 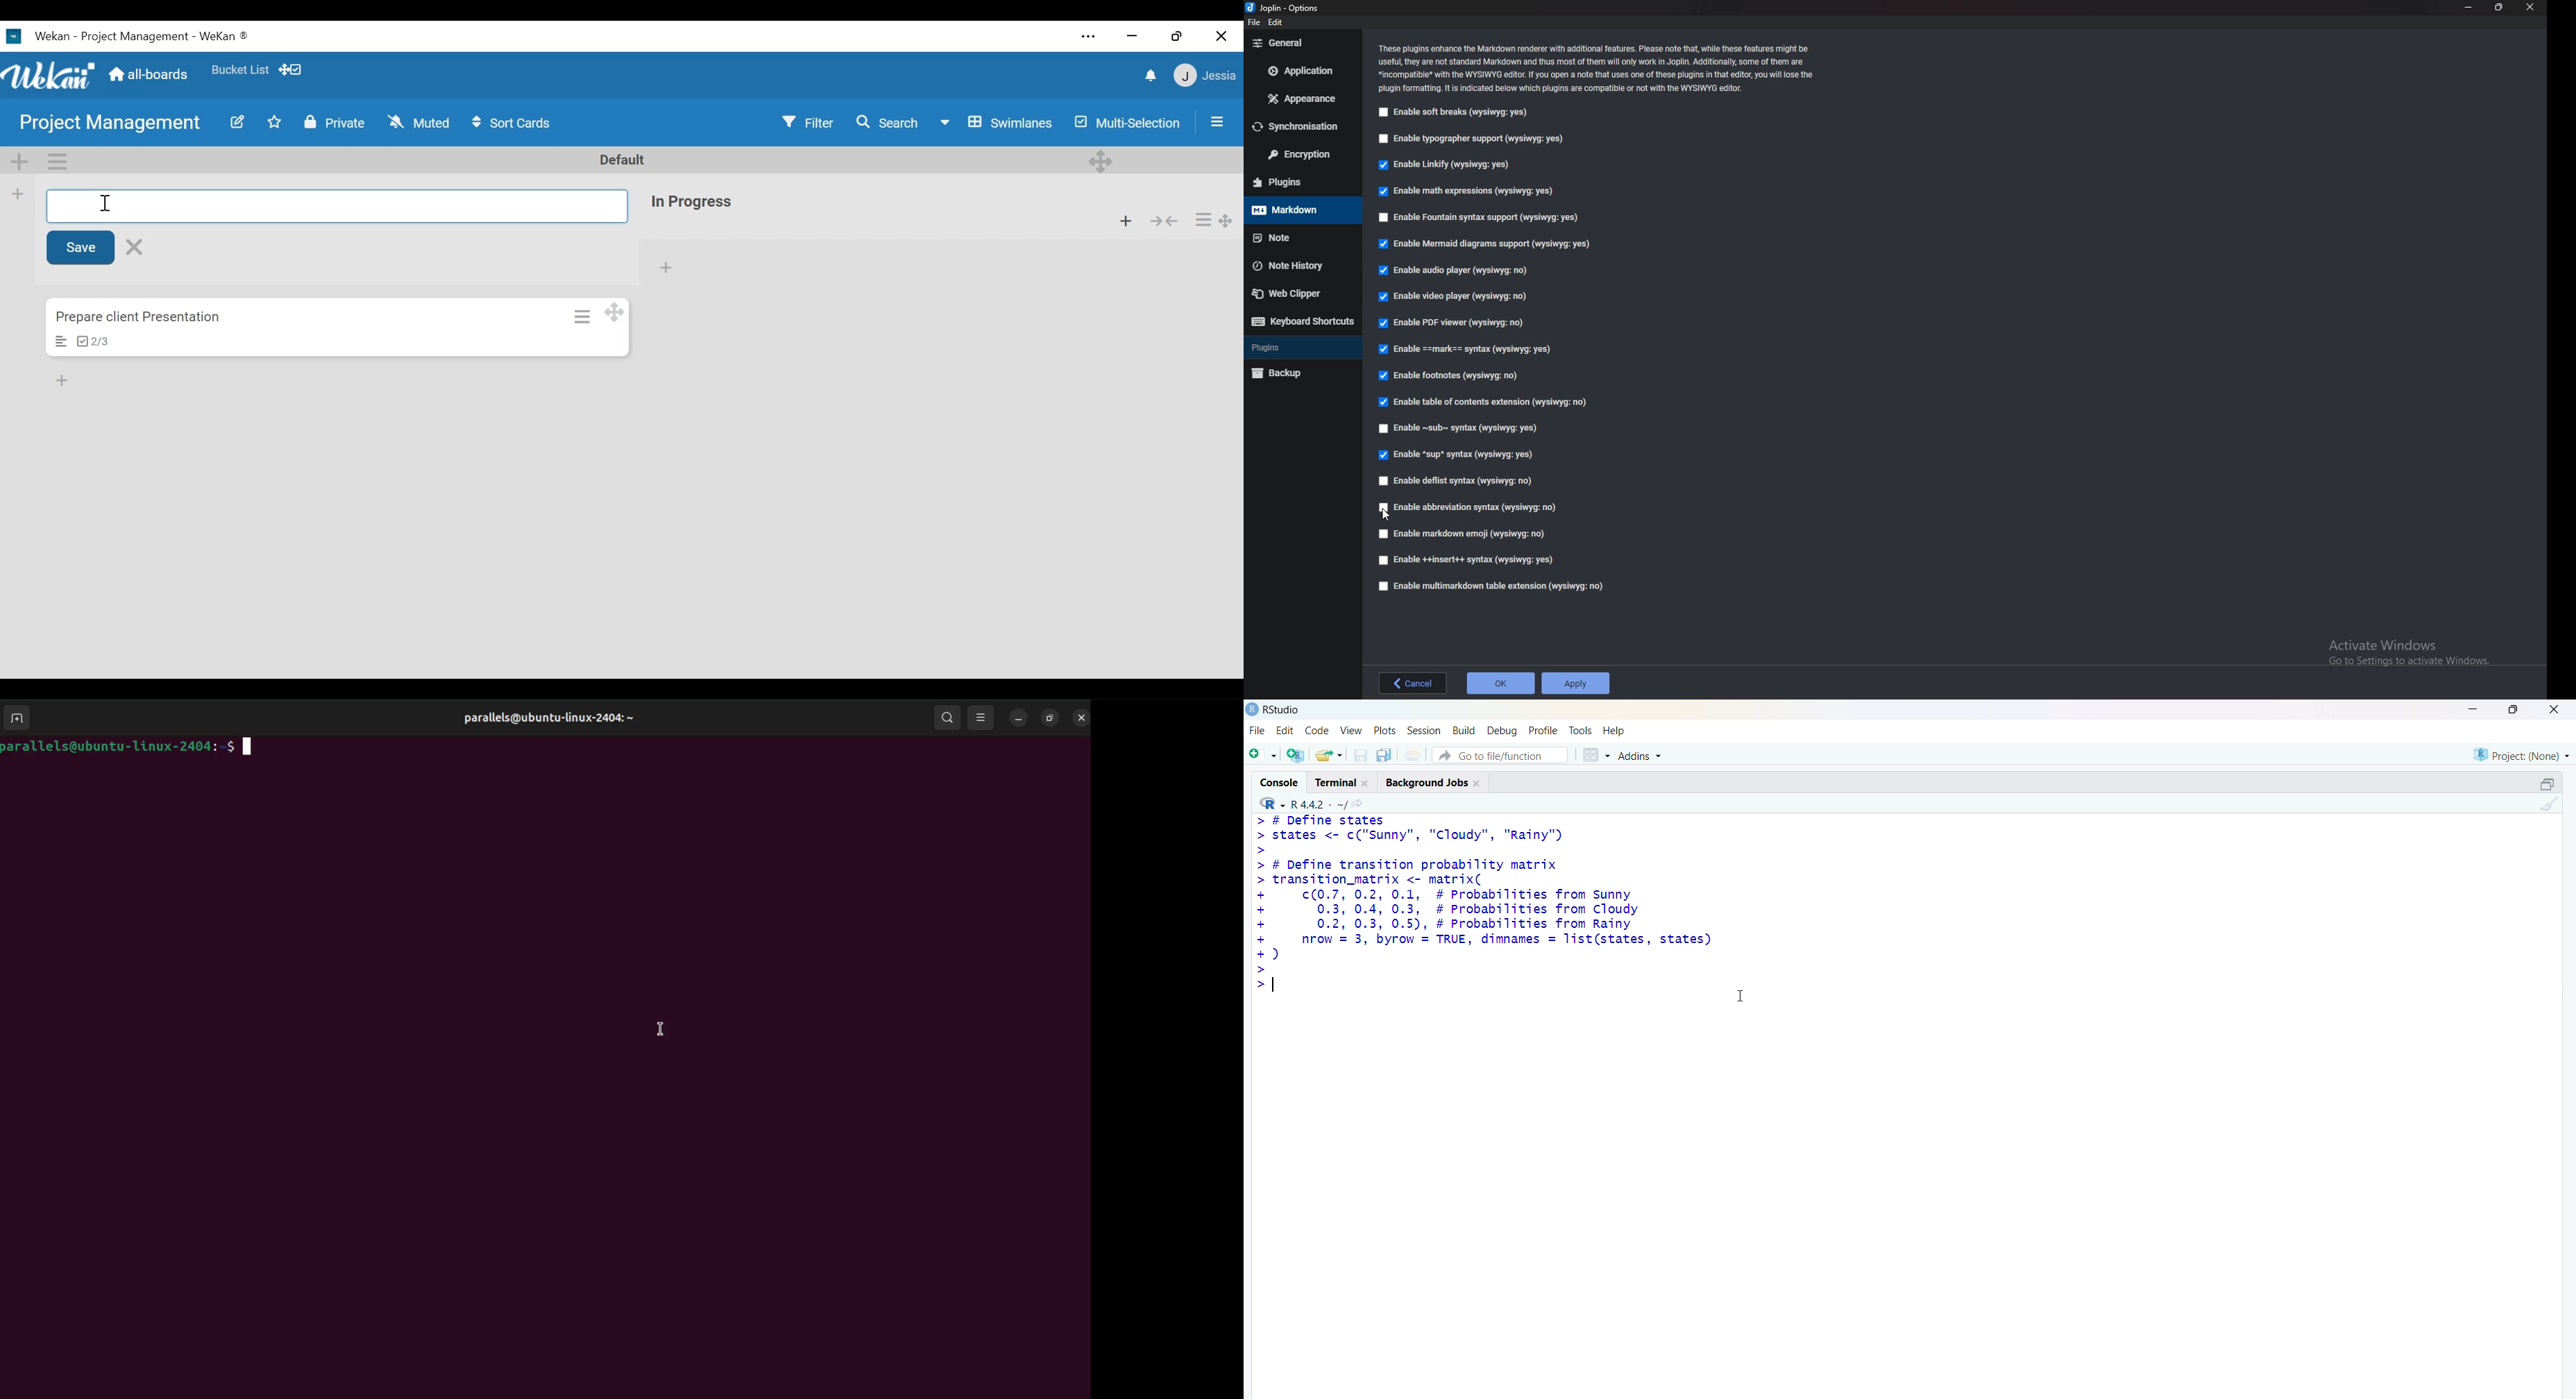 I want to click on create a project, so click(x=1294, y=756).